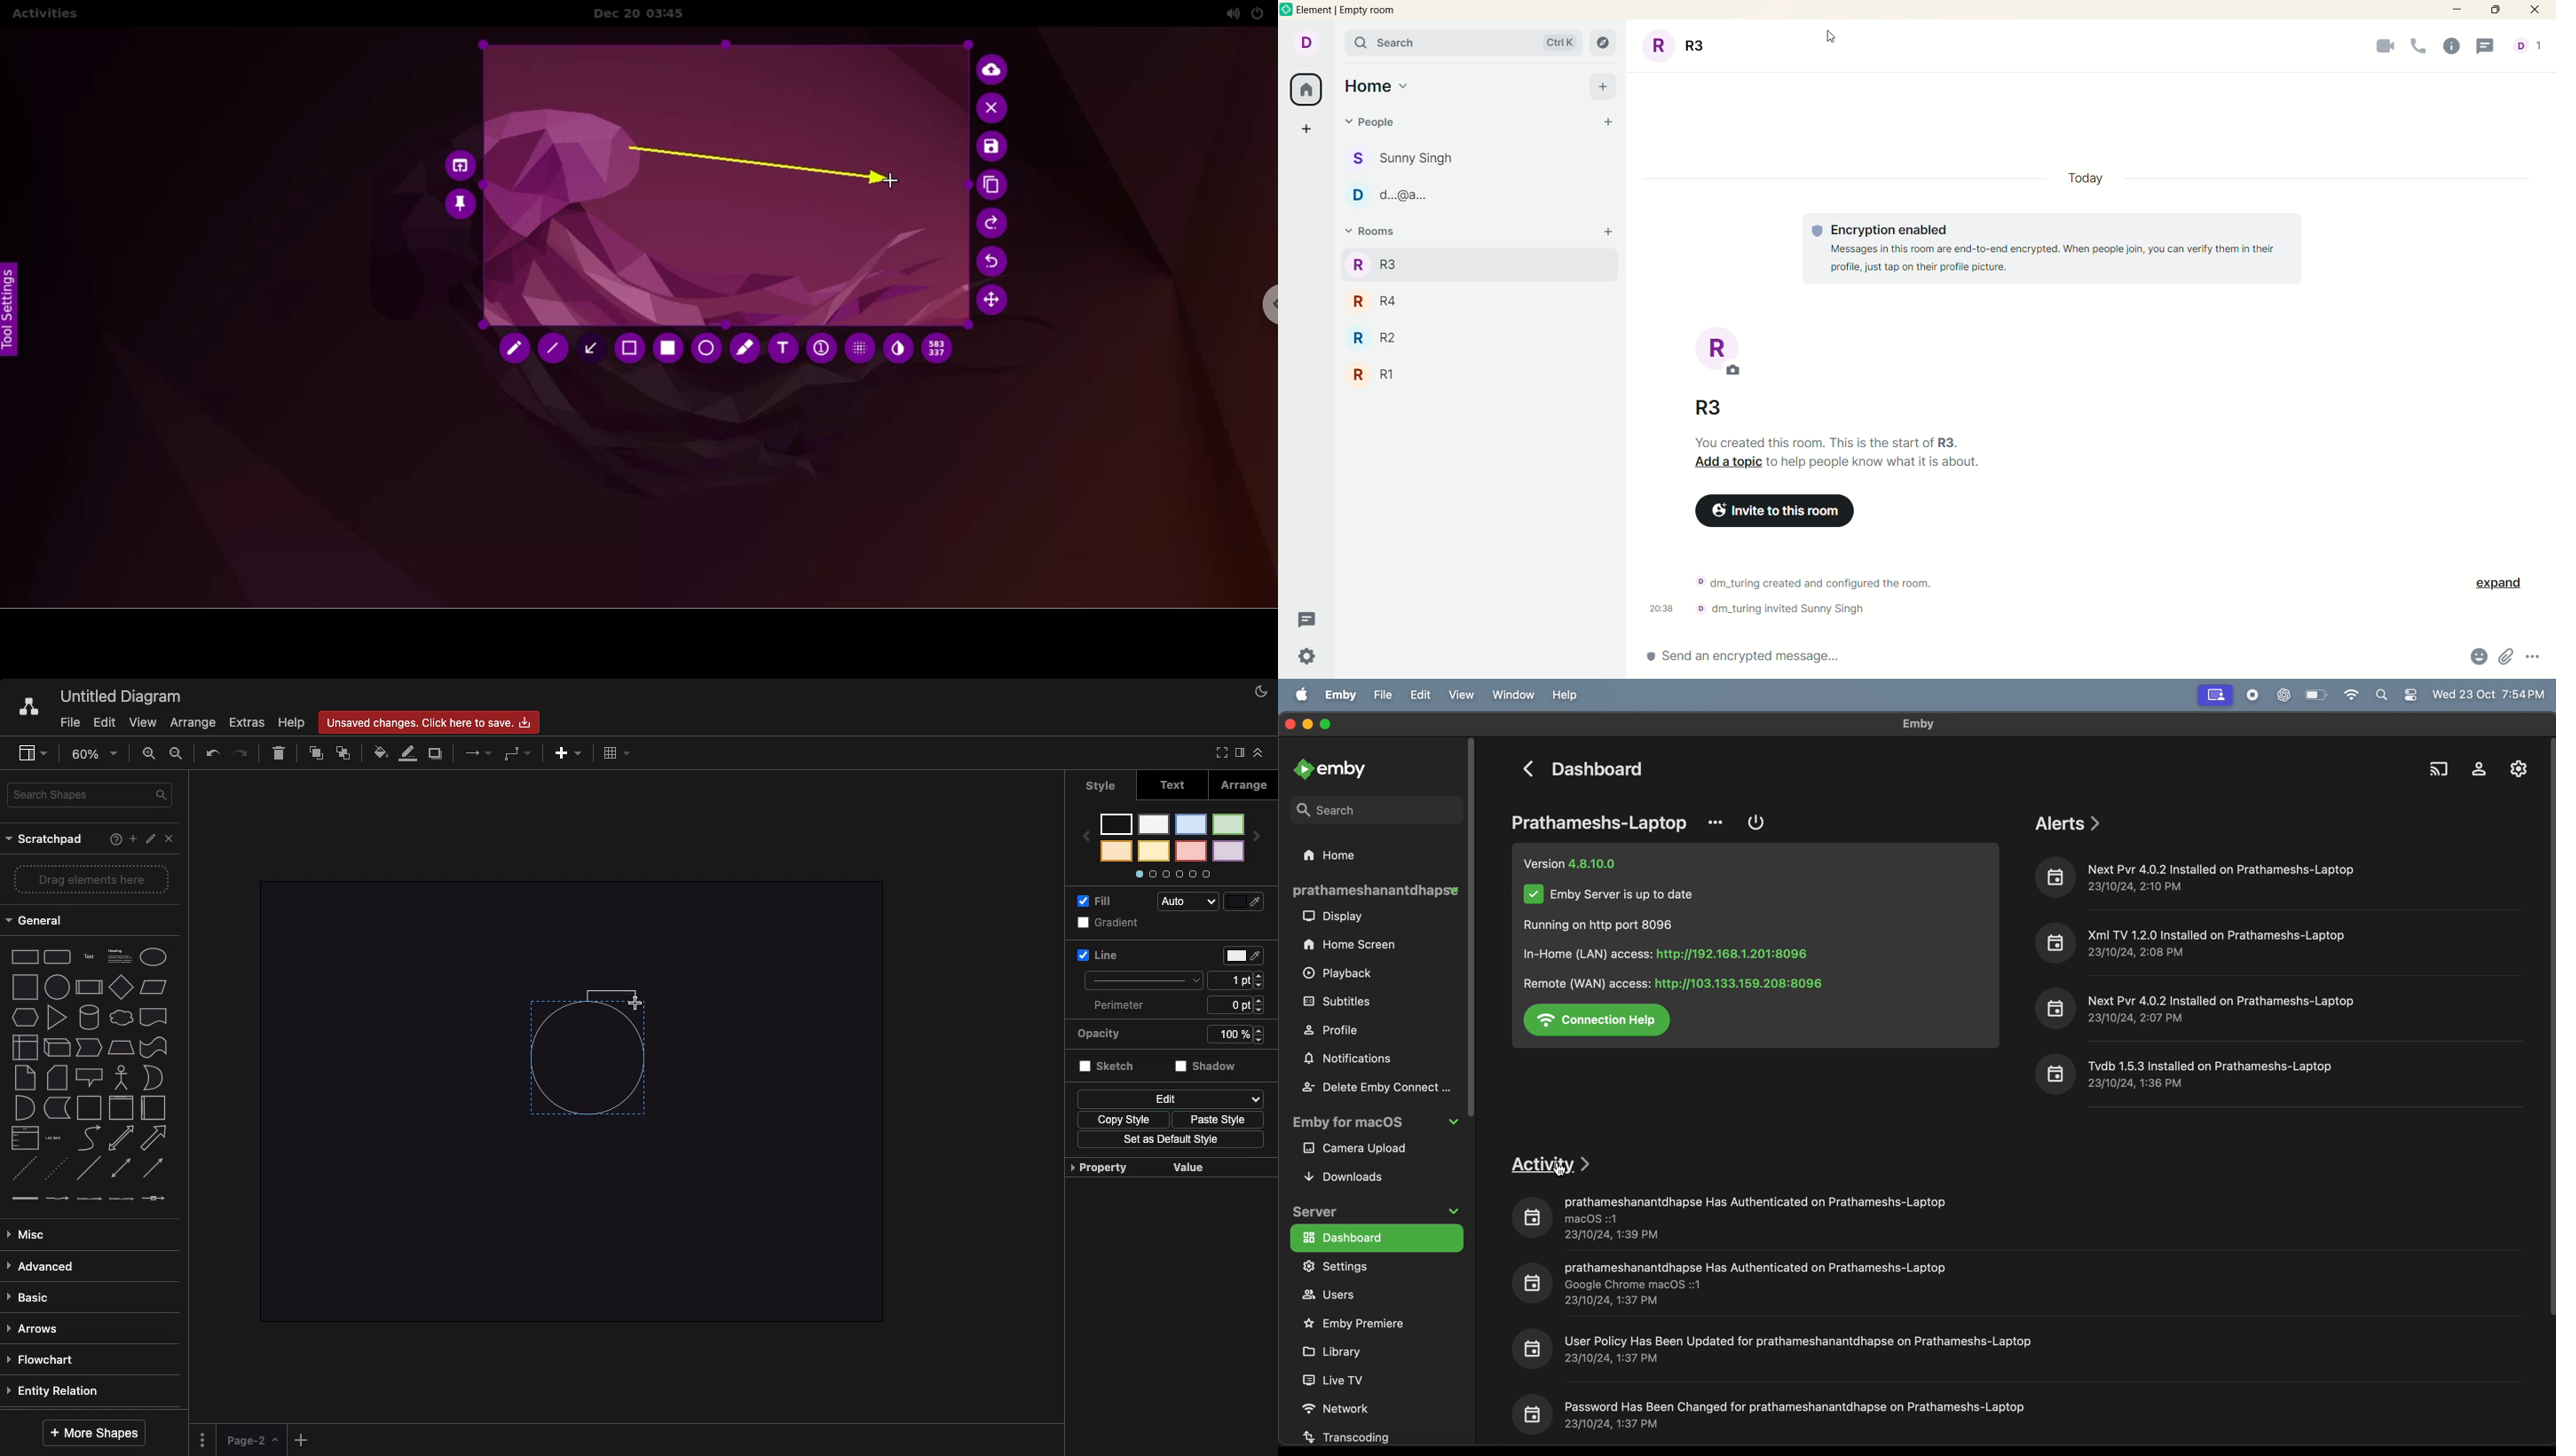  What do you see at coordinates (1705, 405) in the screenshot?
I see `R3` at bounding box center [1705, 405].